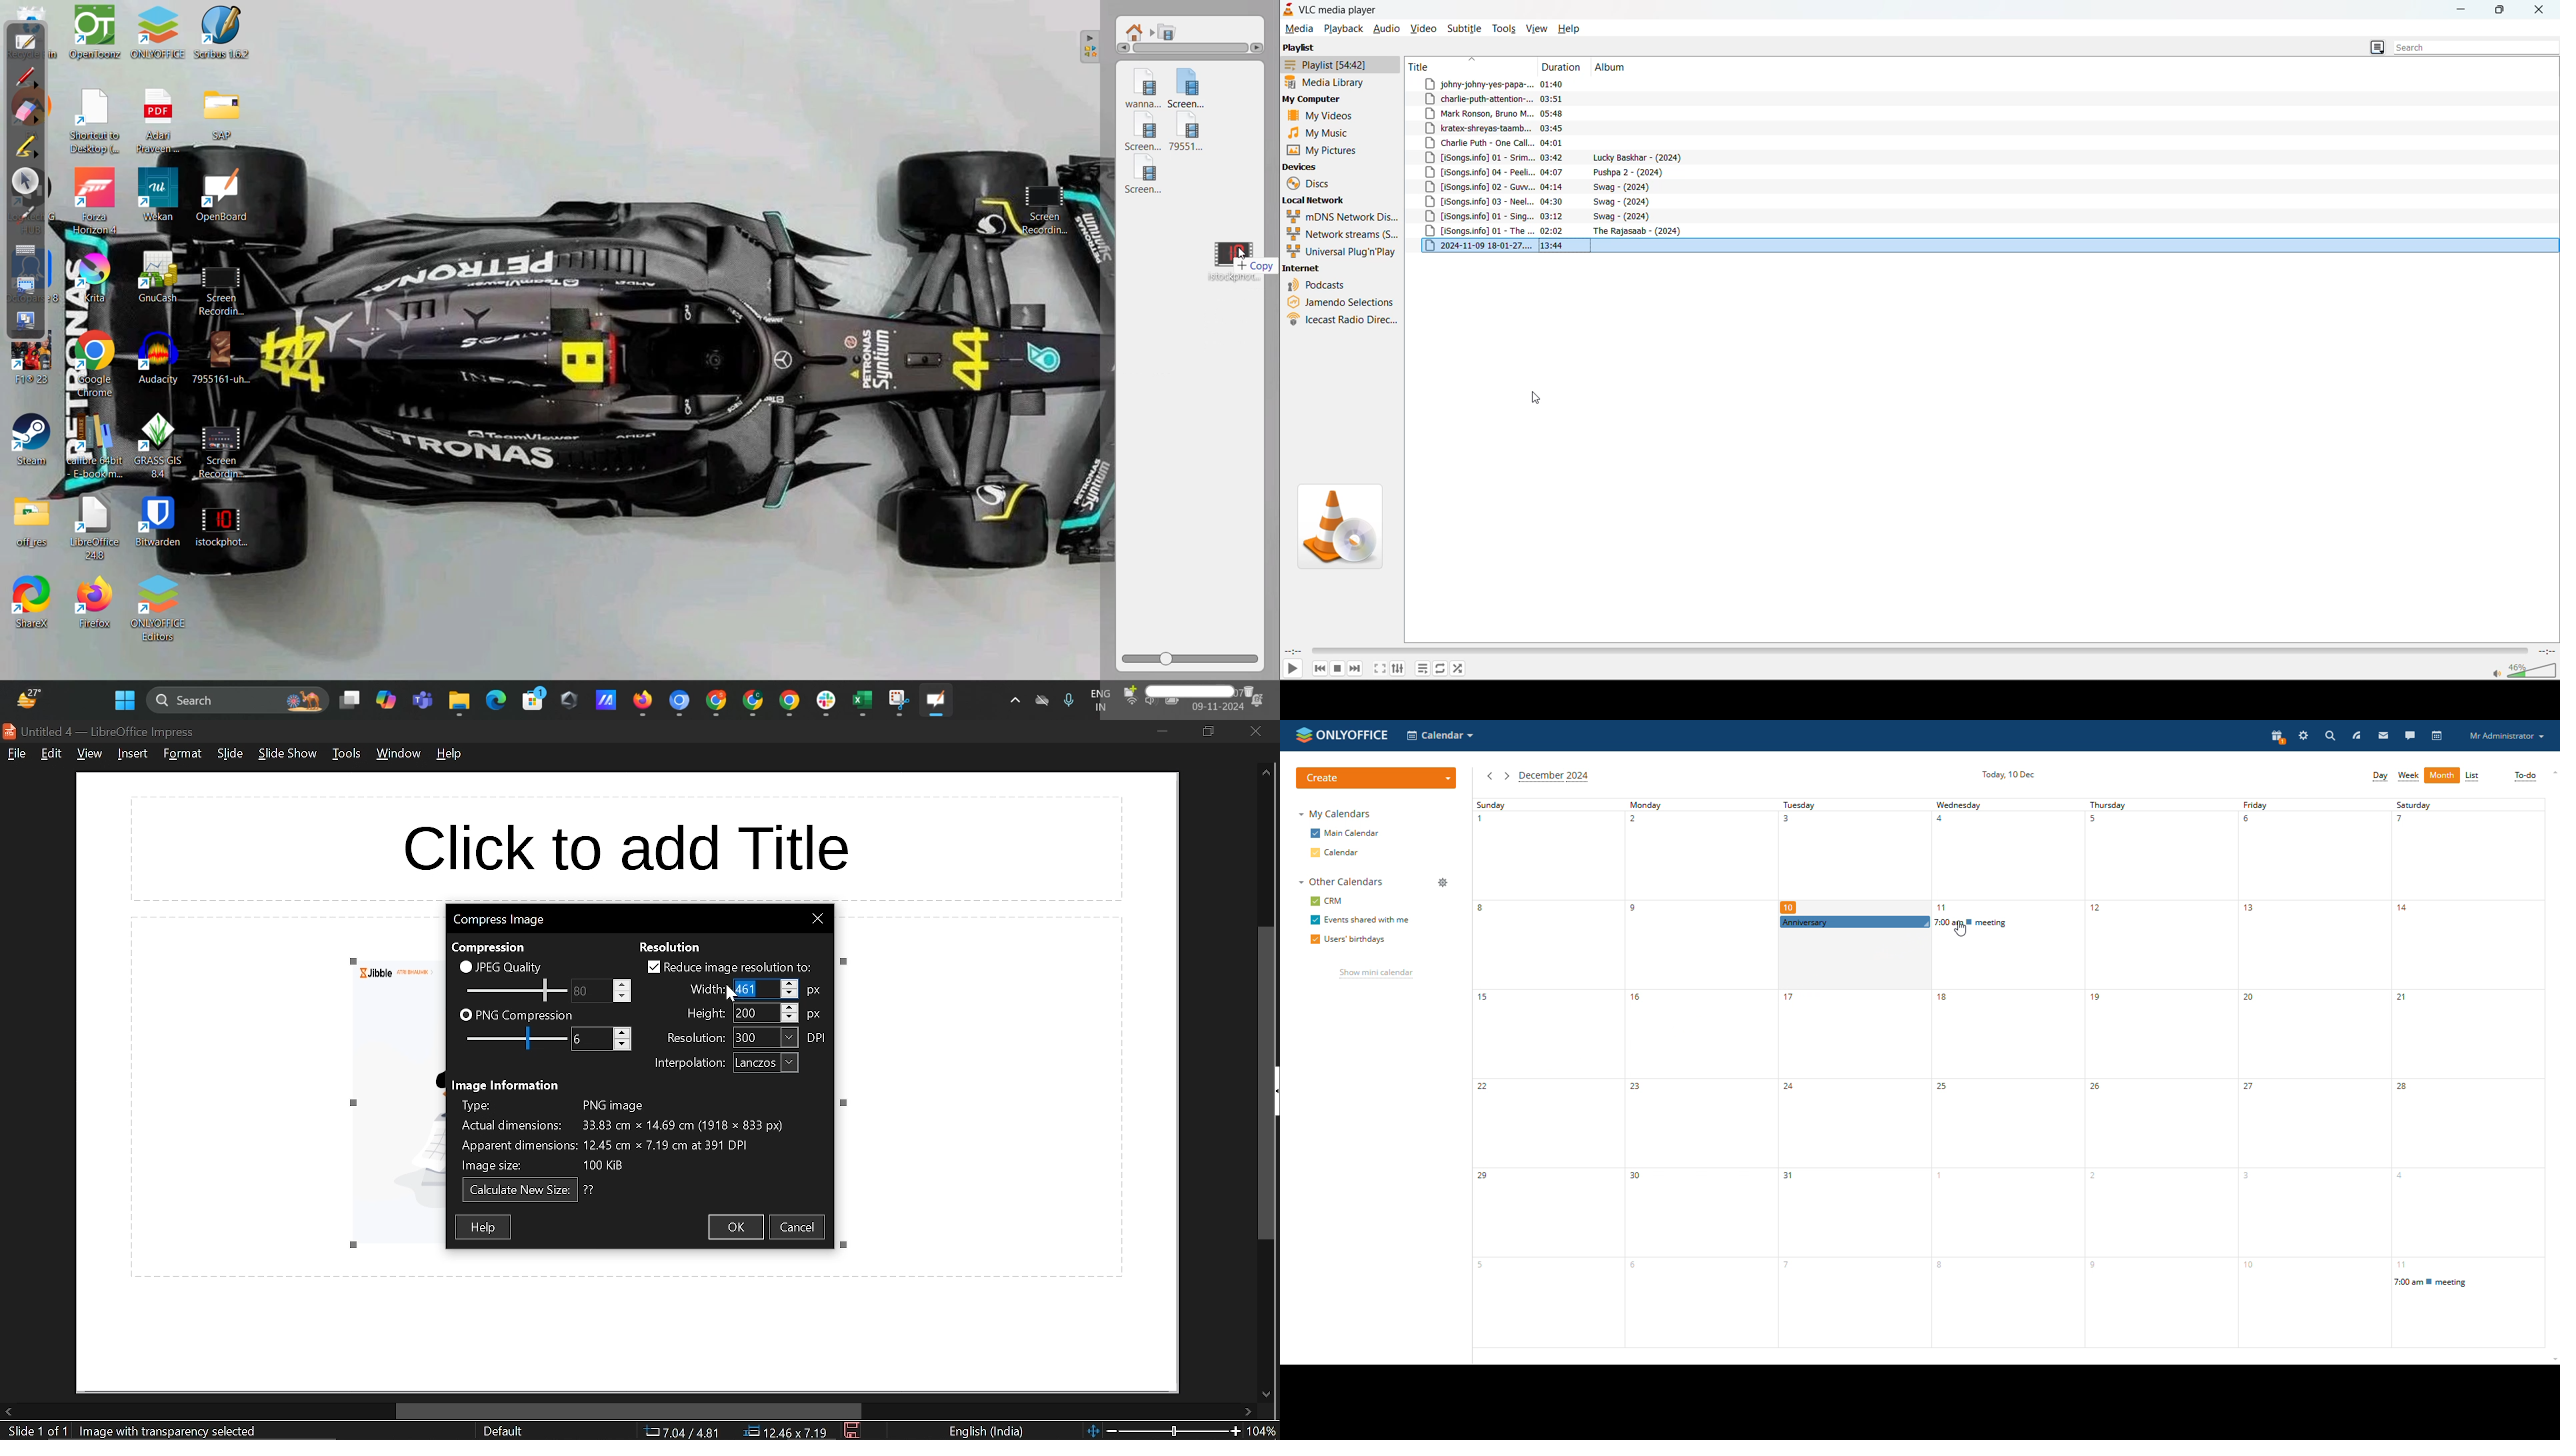 The width and height of the screenshot is (2576, 1456). Describe the element at coordinates (1341, 320) in the screenshot. I see `icecast` at that location.